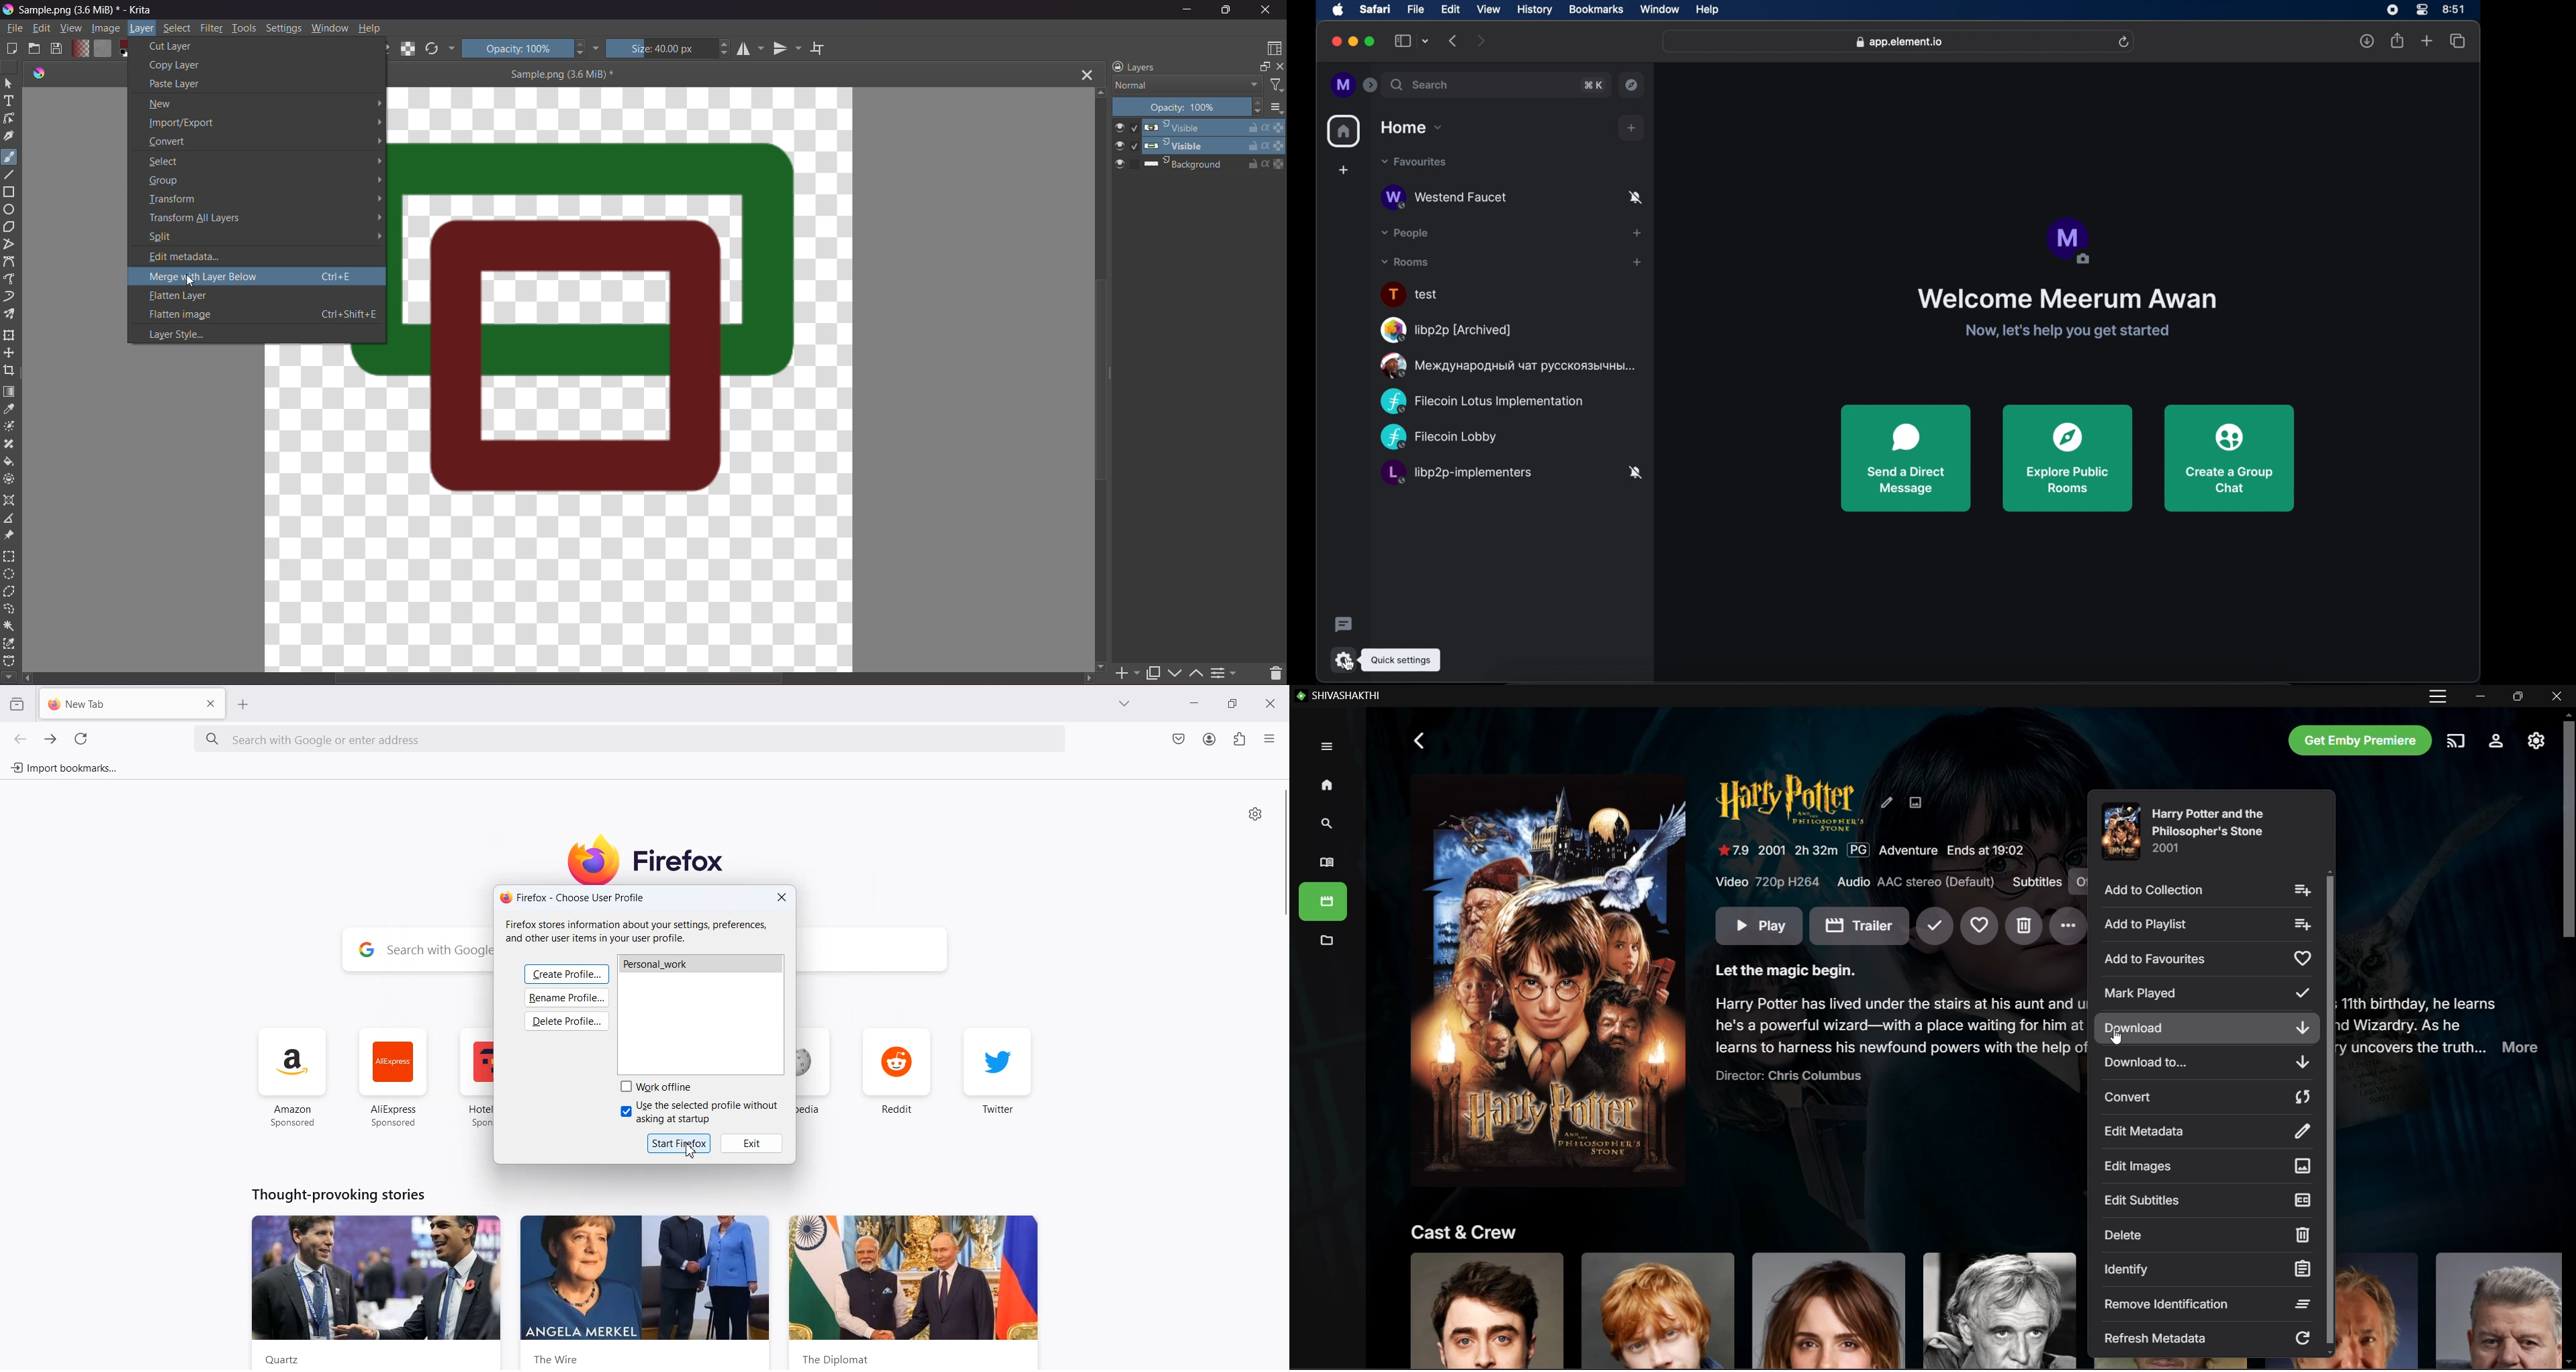  What do you see at coordinates (64, 768) in the screenshot?
I see `Import bookmarks` at bounding box center [64, 768].